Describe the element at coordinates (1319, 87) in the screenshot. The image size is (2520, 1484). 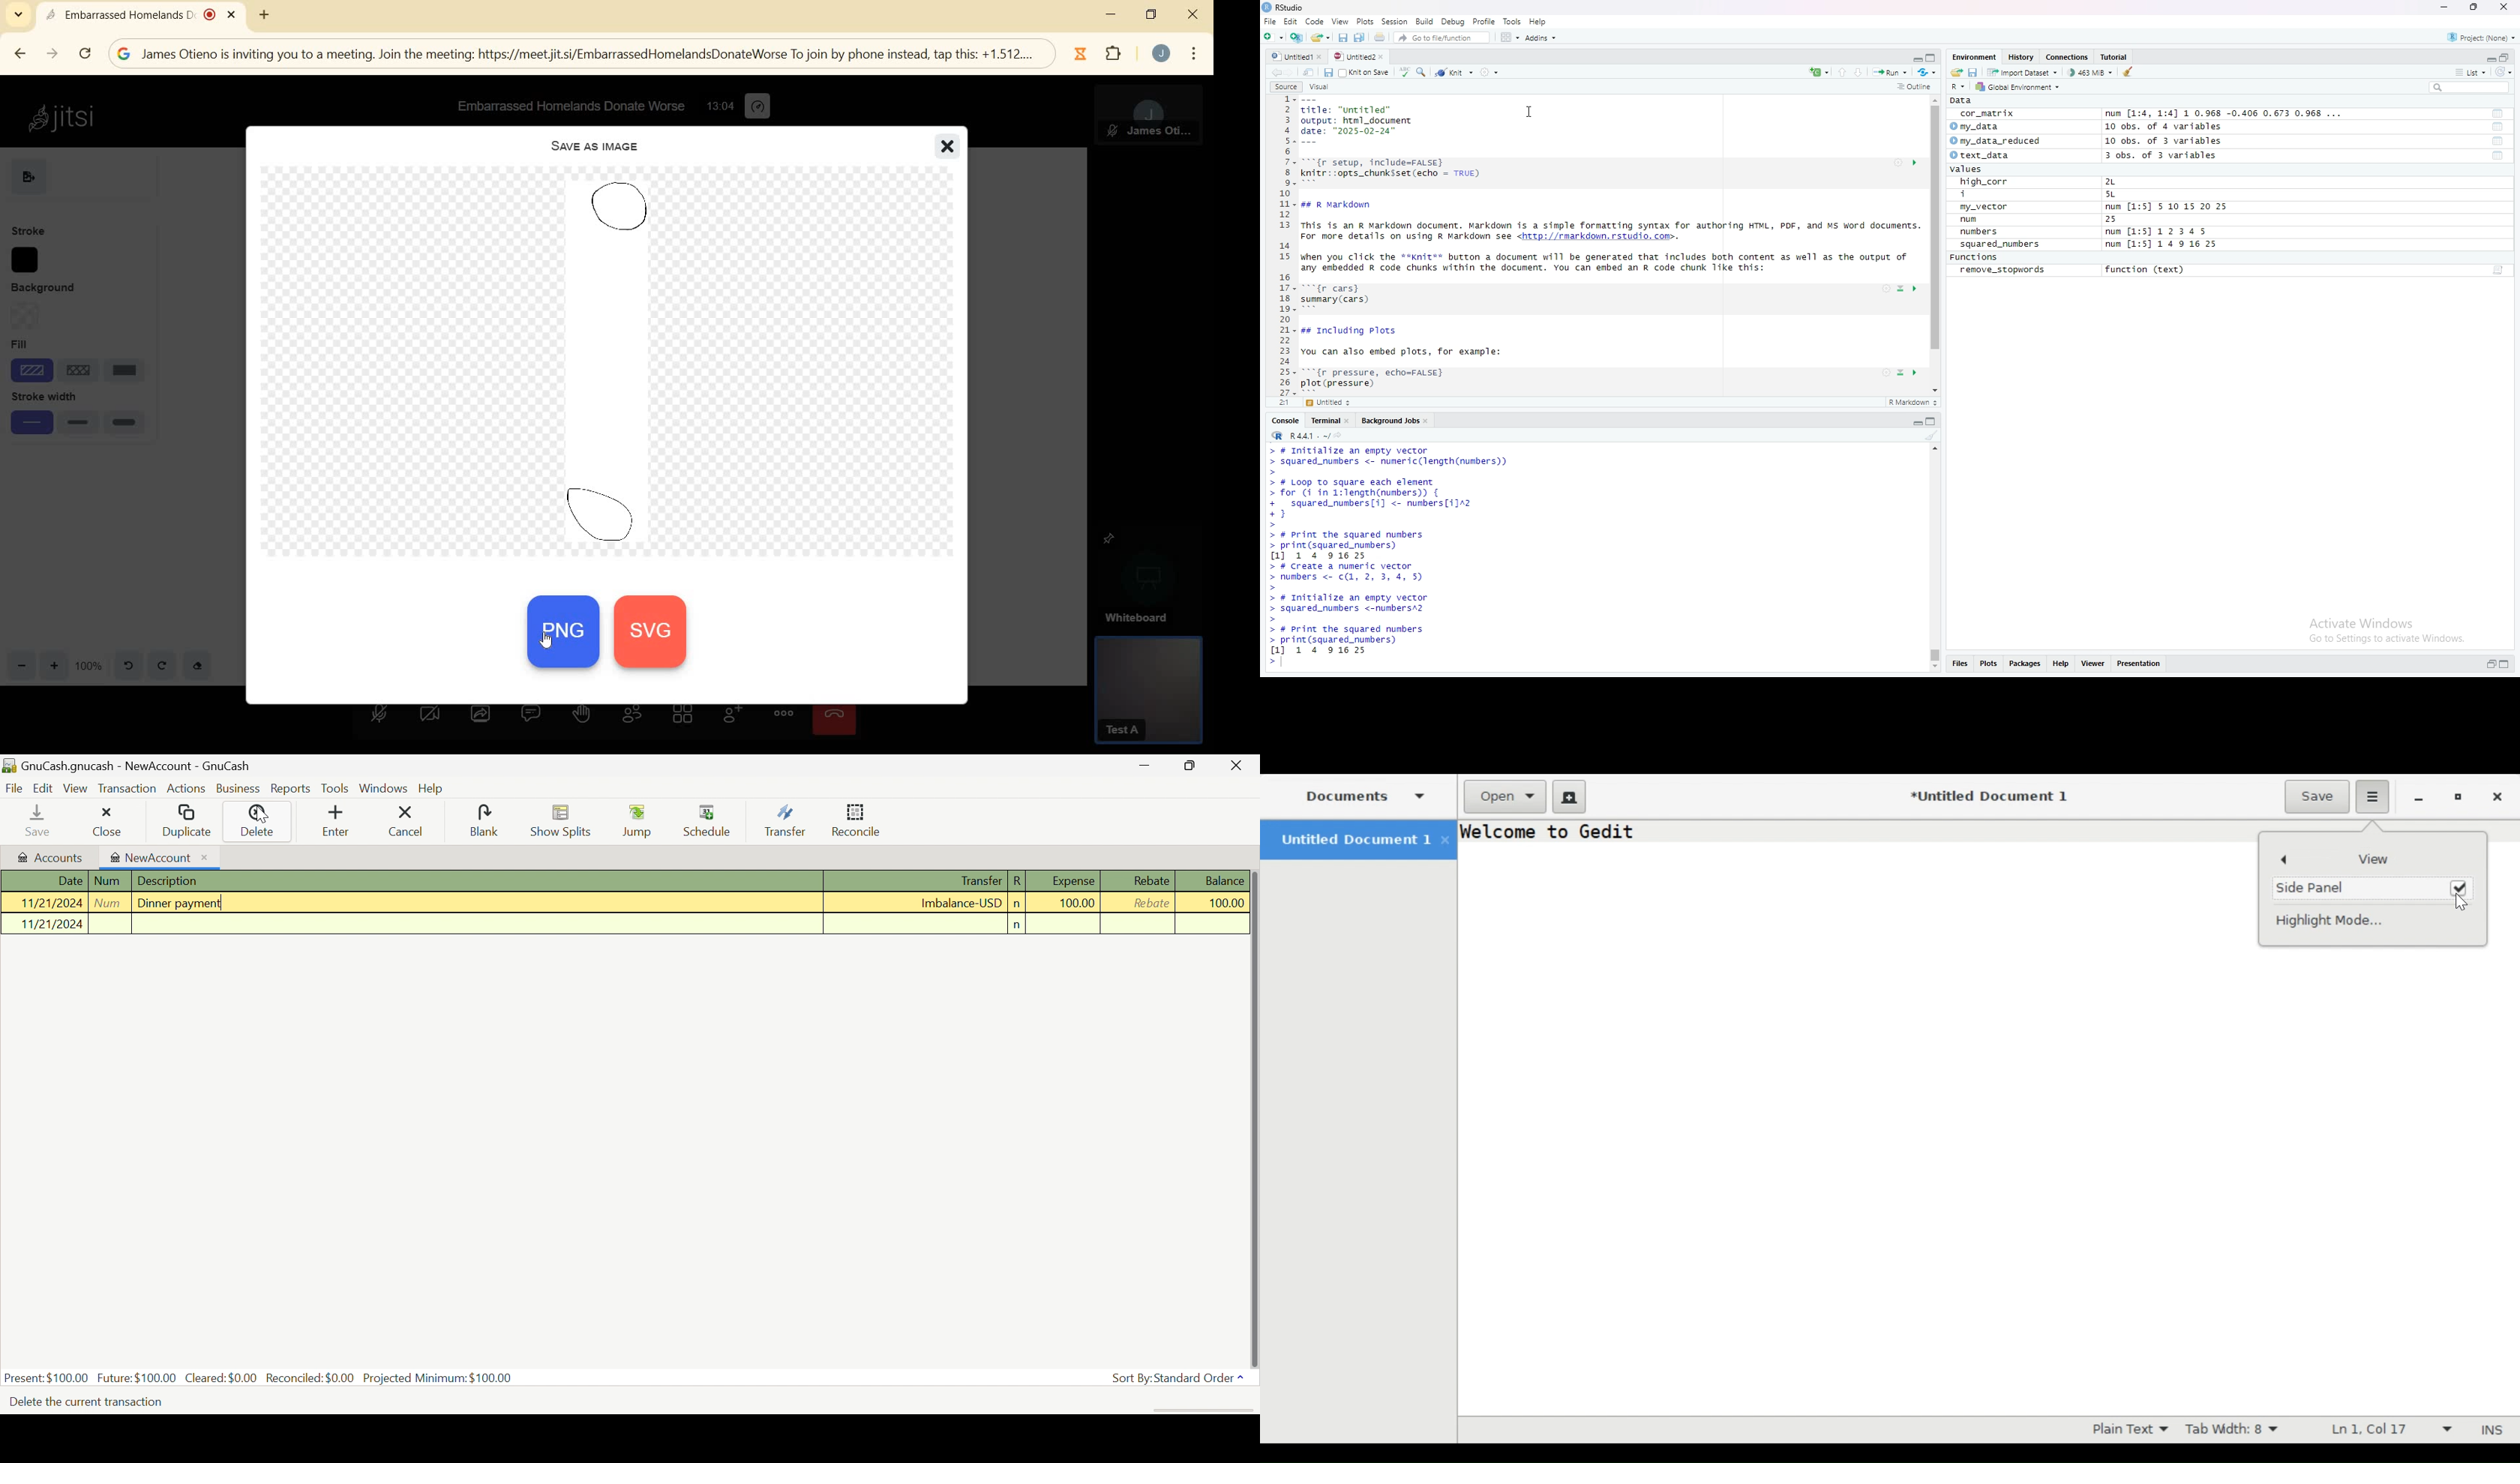
I see `visual` at that location.